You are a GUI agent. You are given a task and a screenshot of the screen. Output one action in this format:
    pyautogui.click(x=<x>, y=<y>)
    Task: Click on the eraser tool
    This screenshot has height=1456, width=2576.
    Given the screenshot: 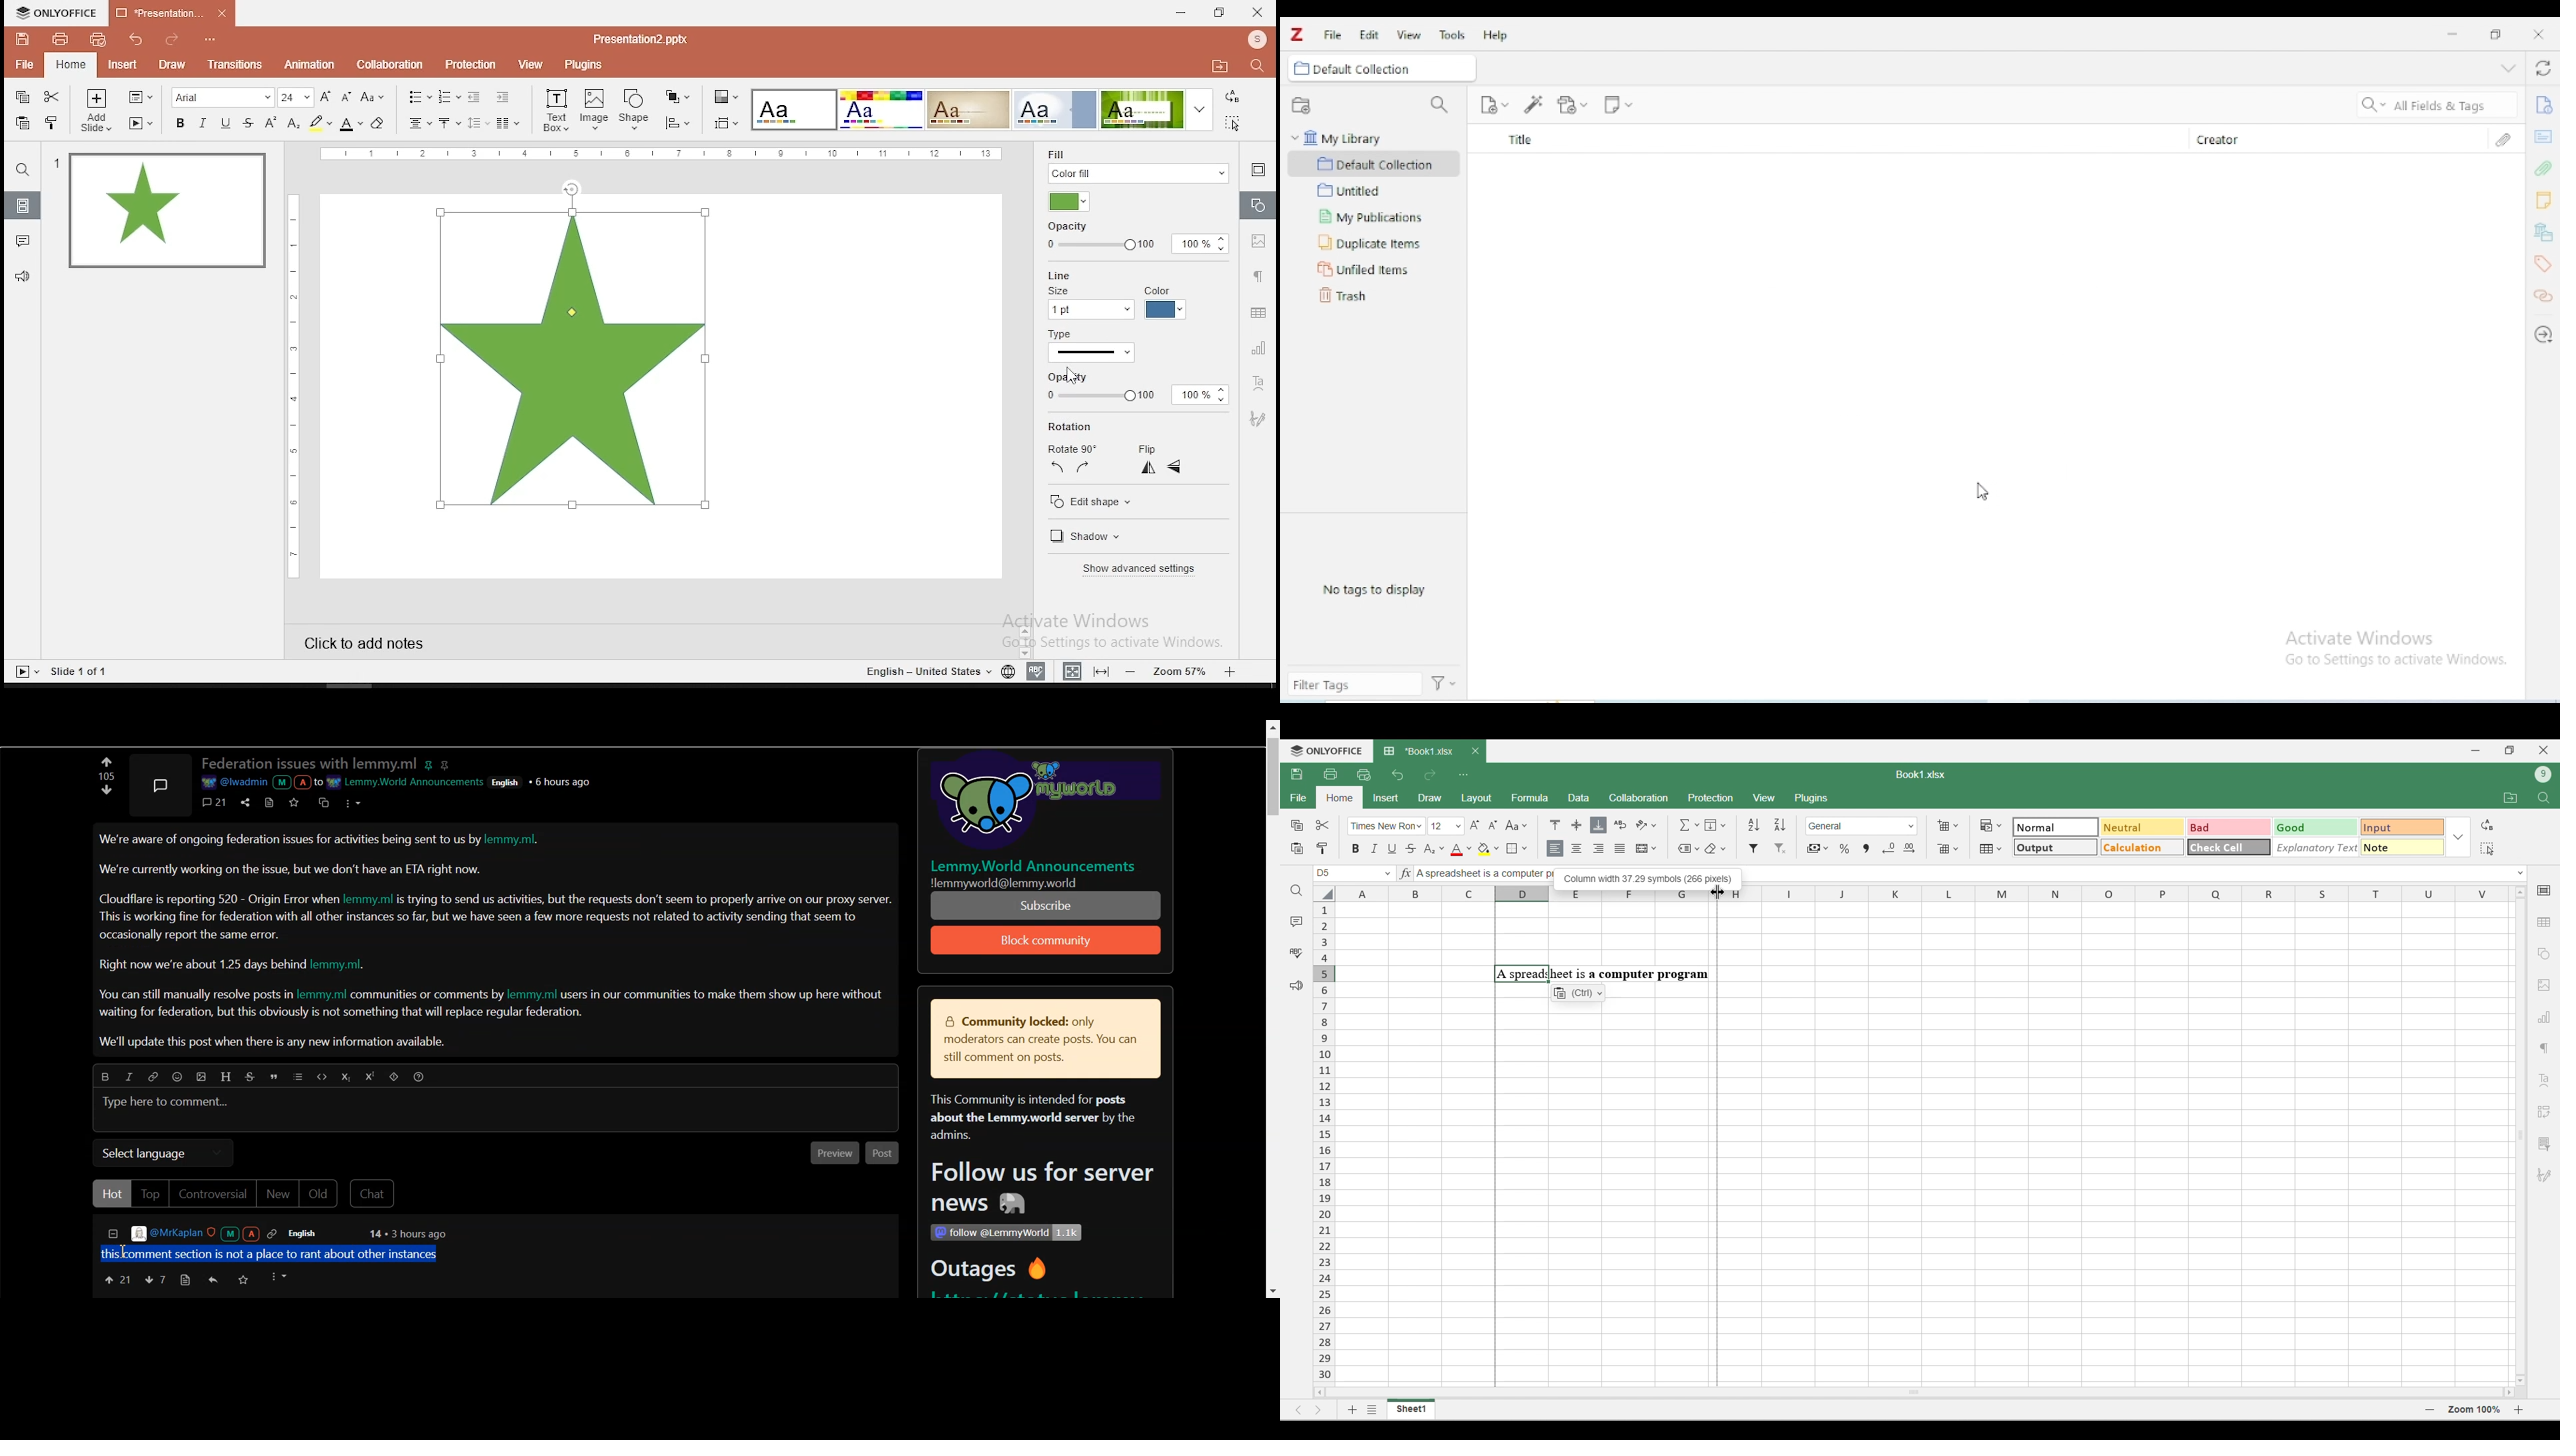 What is the action you would take?
    pyautogui.click(x=377, y=124)
    